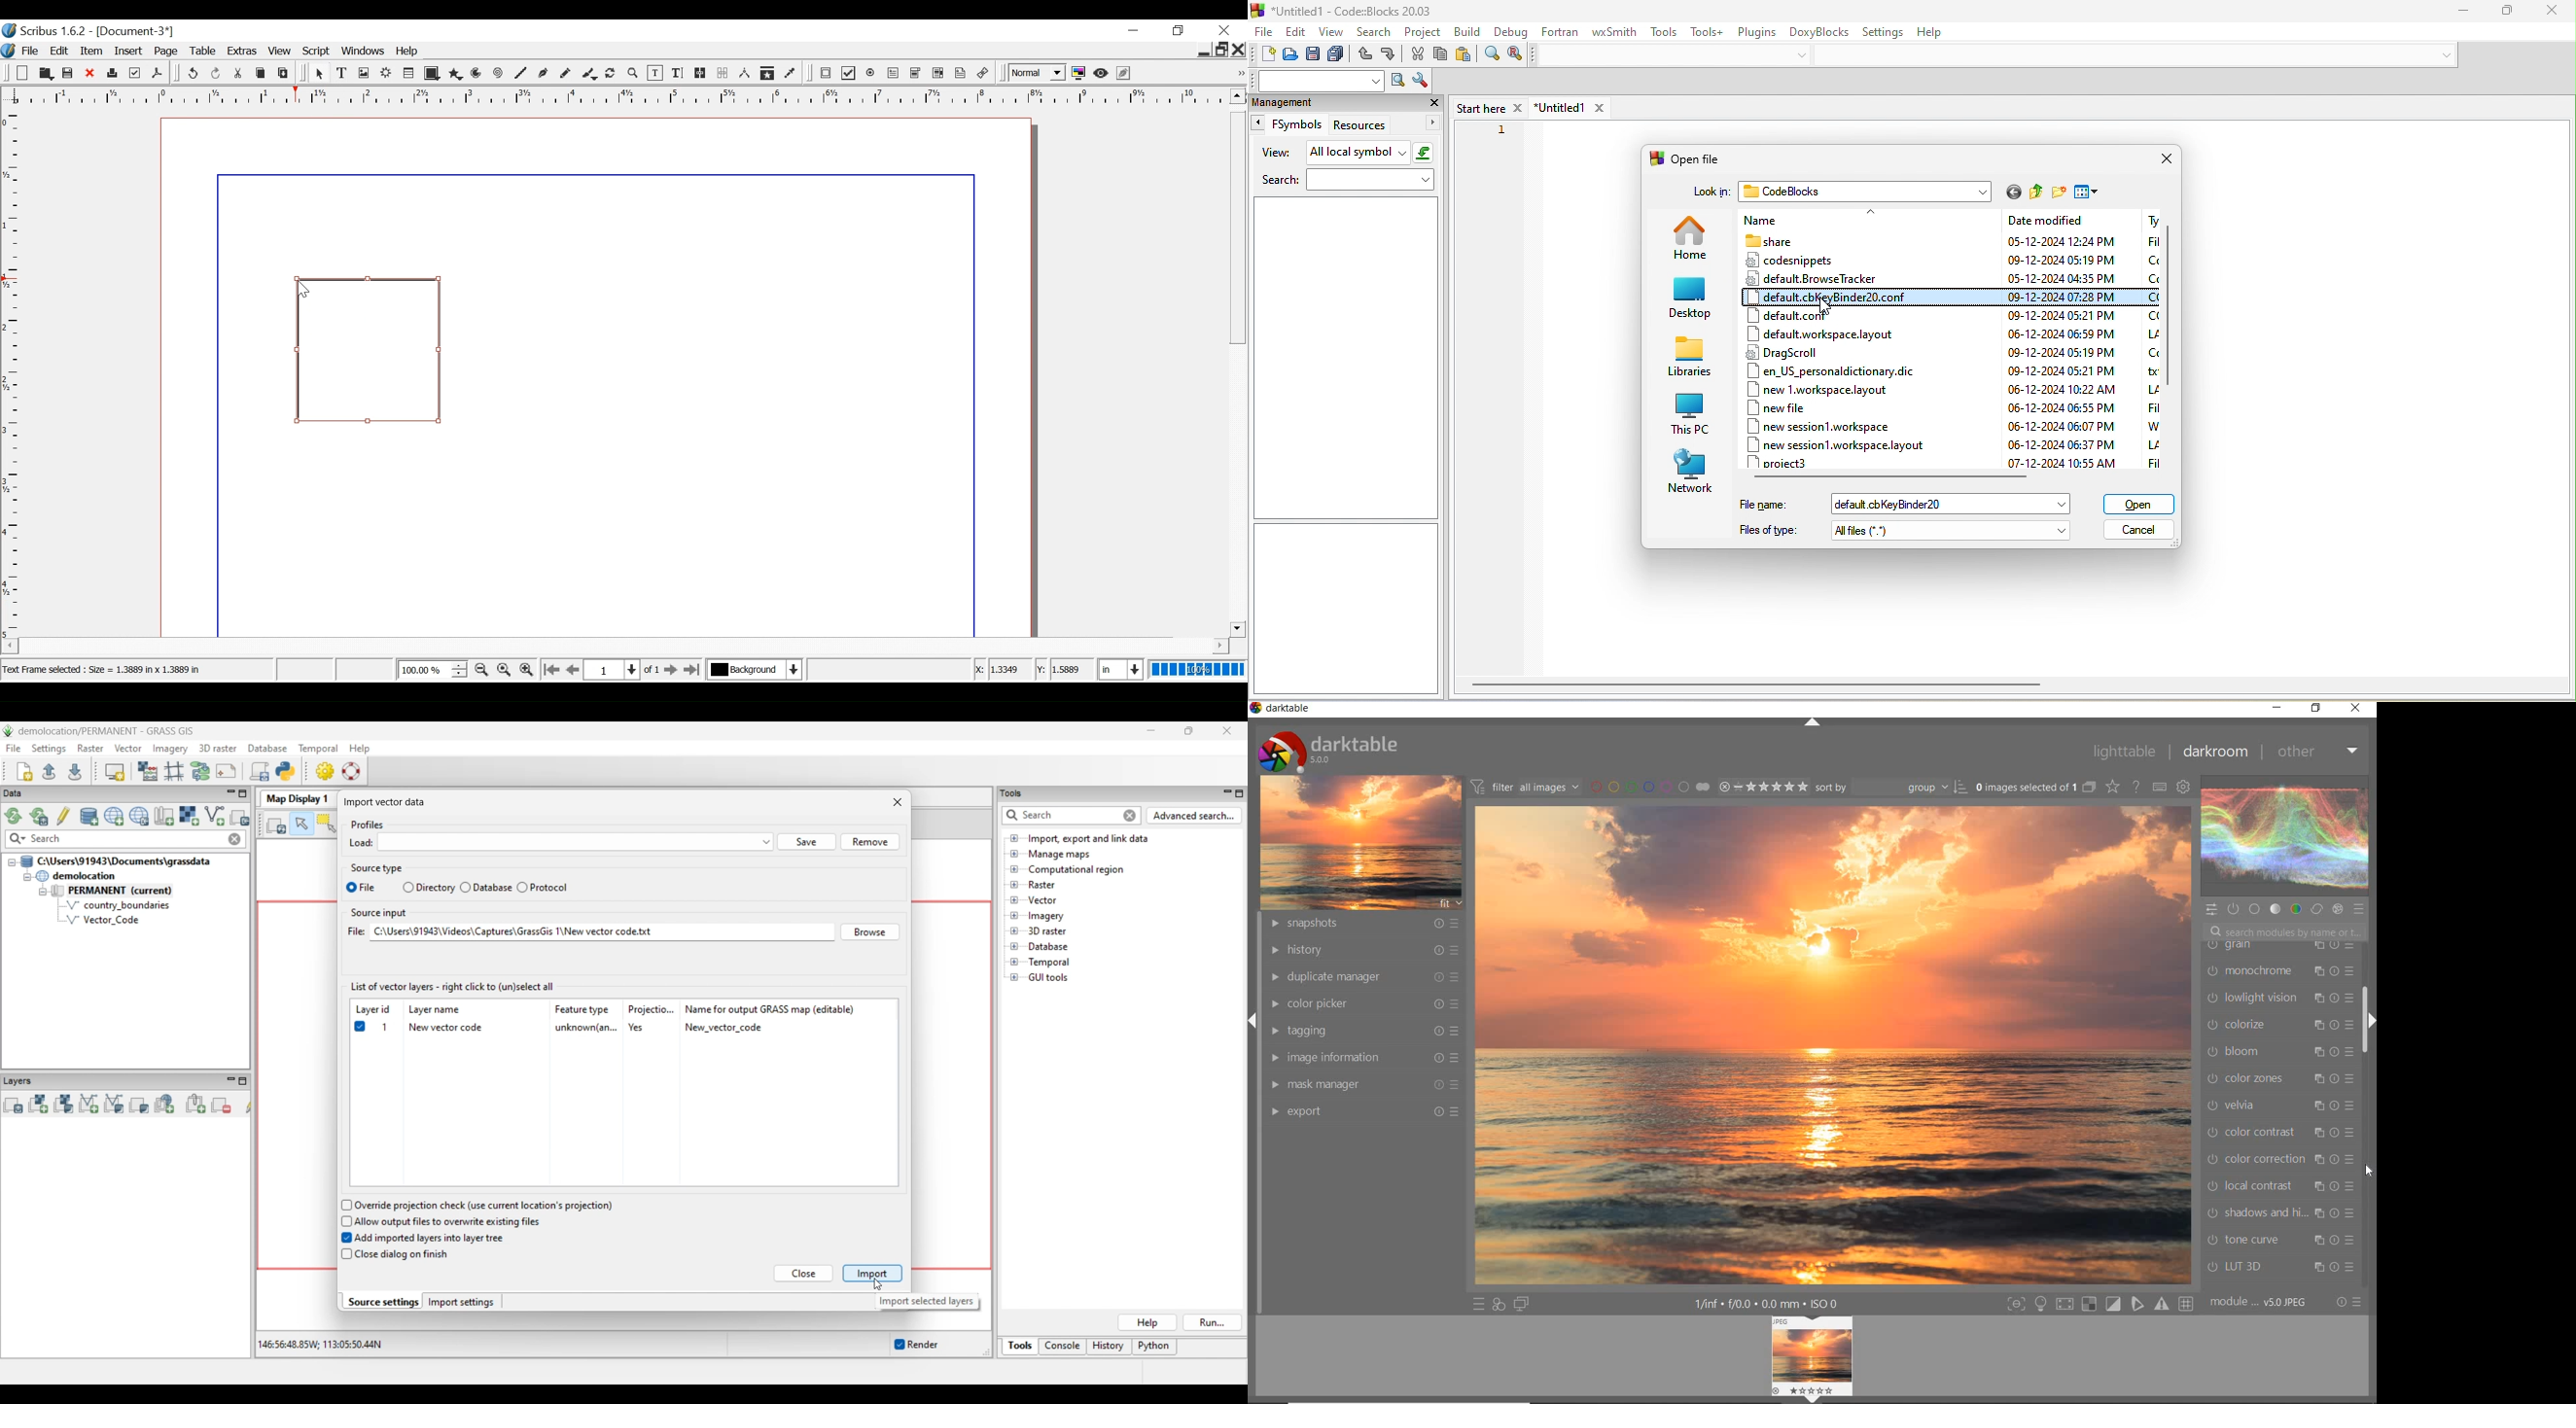 Image resolution: width=2576 pixels, height=1428 pixels. What do you see at coordinates (677, 73) in the screenshot?
I see `Edit text with Story` at bounding box center [677, 73].